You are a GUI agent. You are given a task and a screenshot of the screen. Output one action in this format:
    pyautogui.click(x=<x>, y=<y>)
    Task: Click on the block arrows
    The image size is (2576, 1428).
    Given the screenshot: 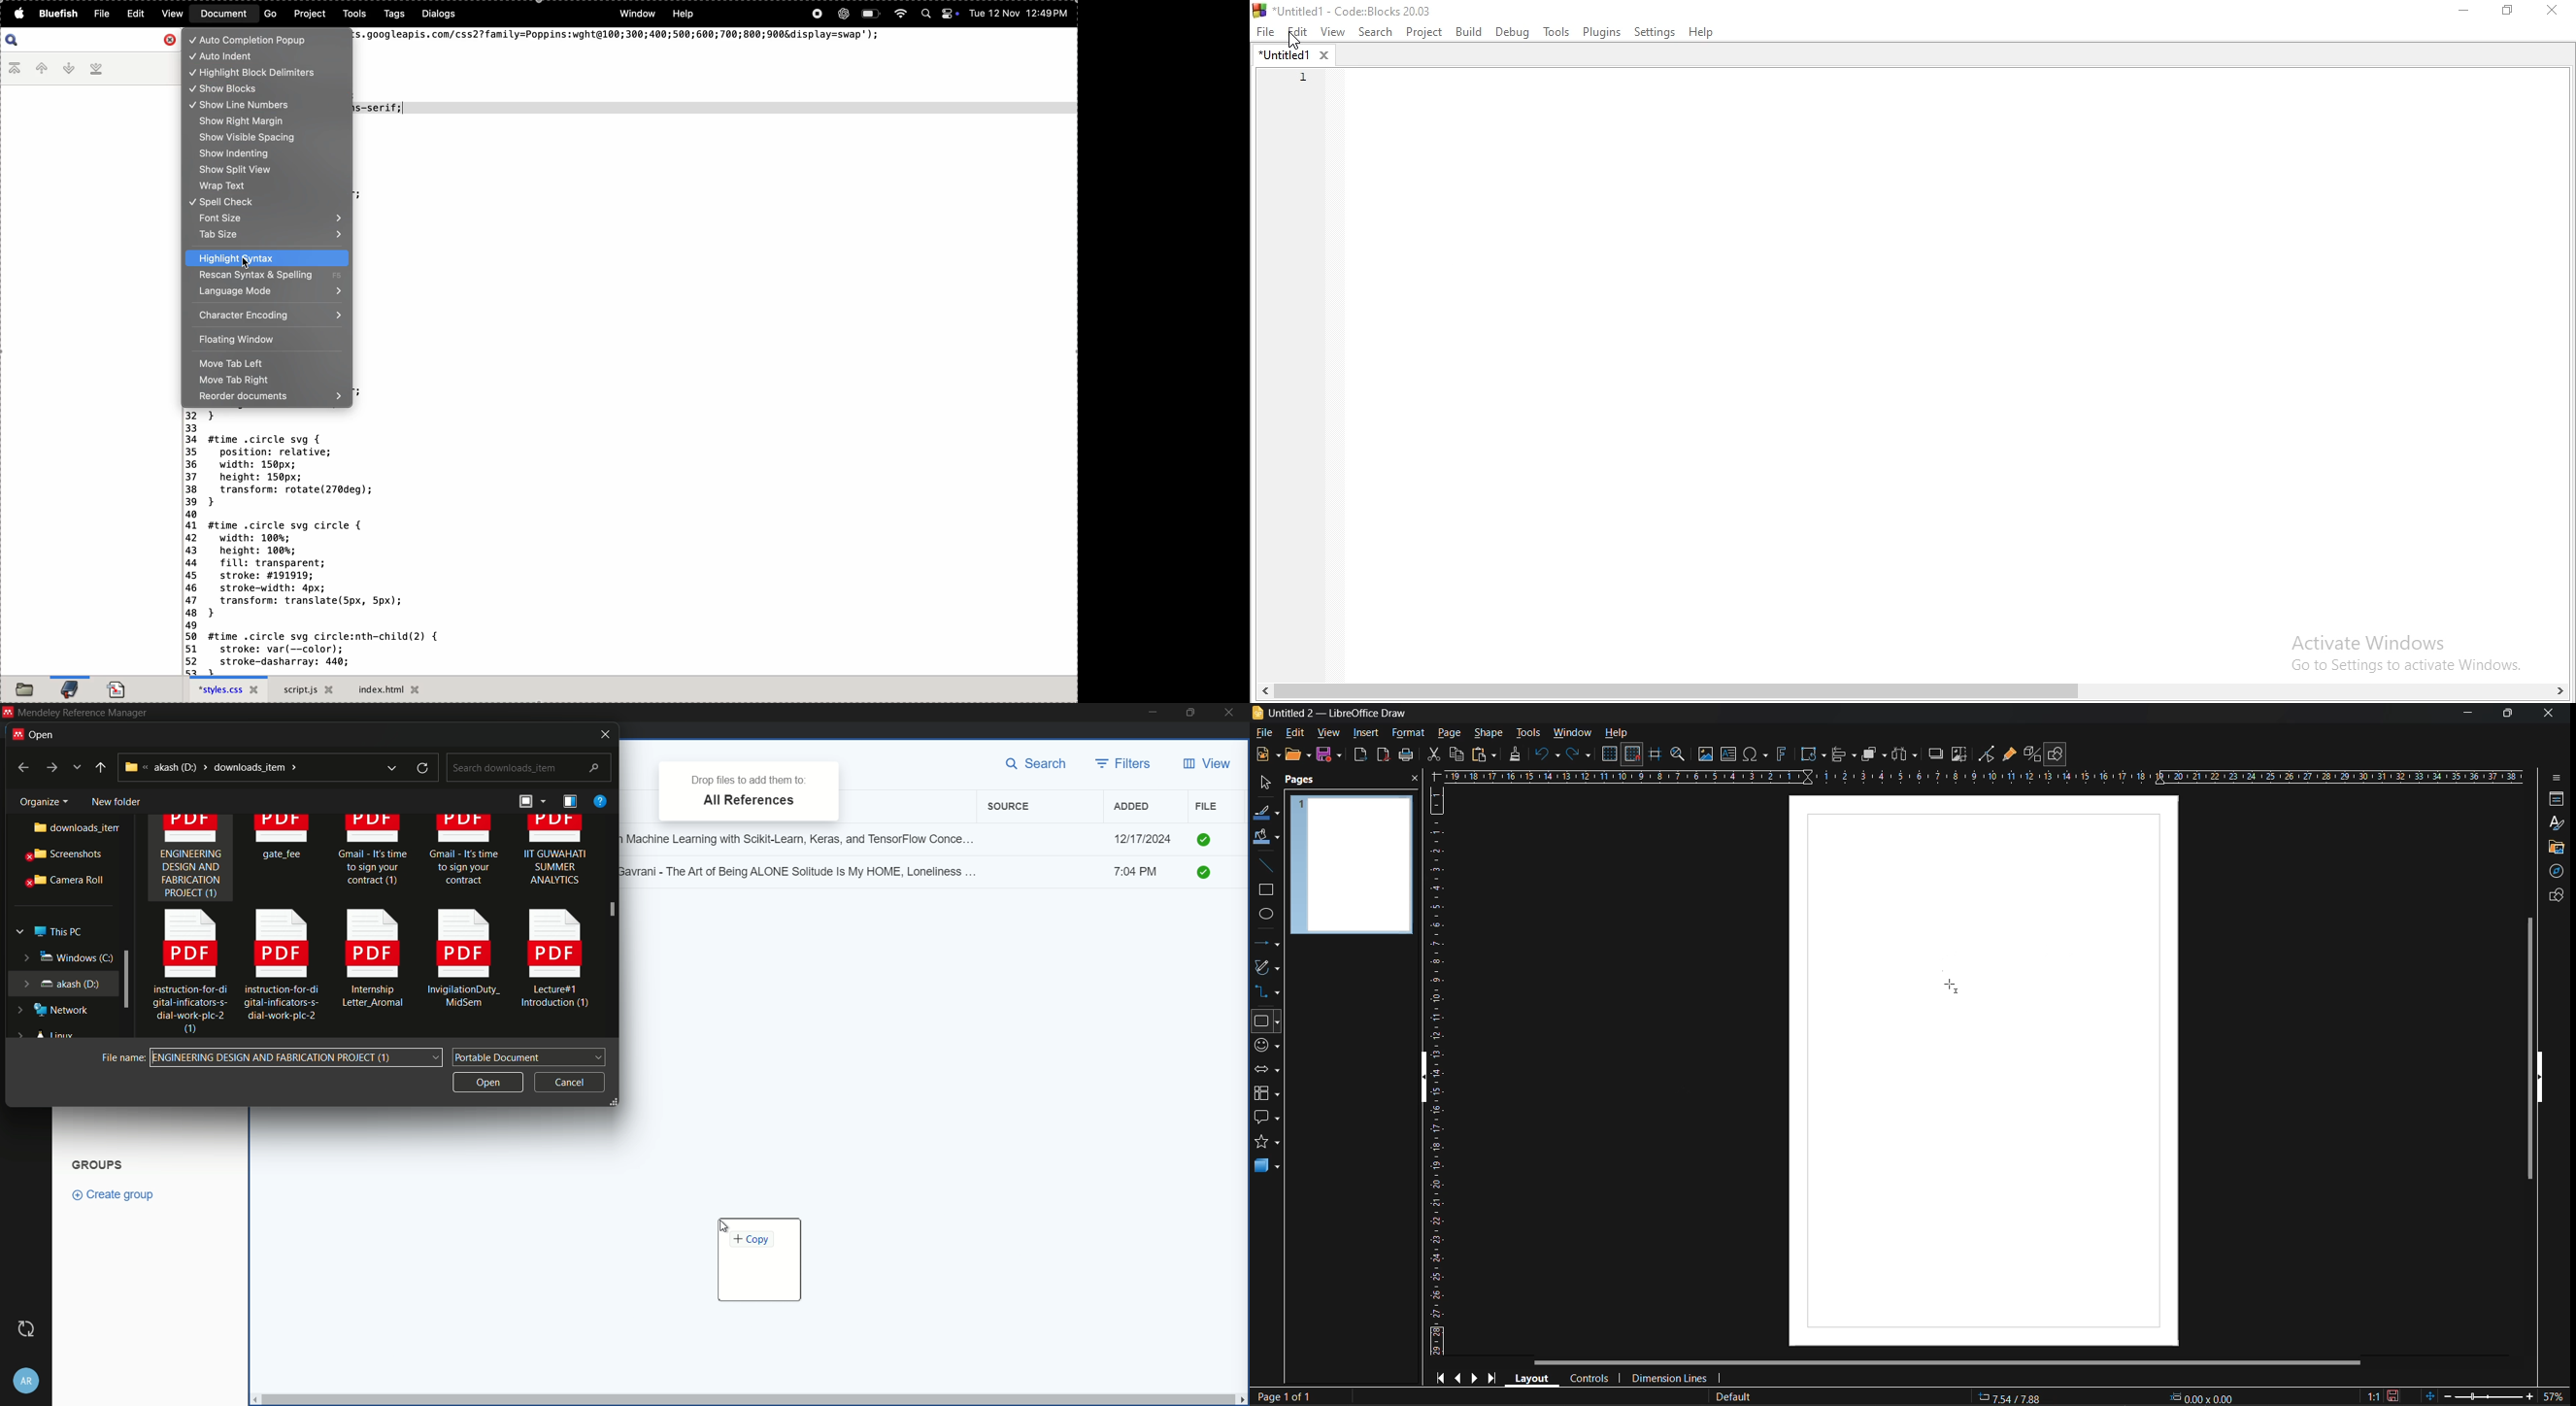 What is the action you would take?
    pyautogui.click(x=1265, y=1070)
    